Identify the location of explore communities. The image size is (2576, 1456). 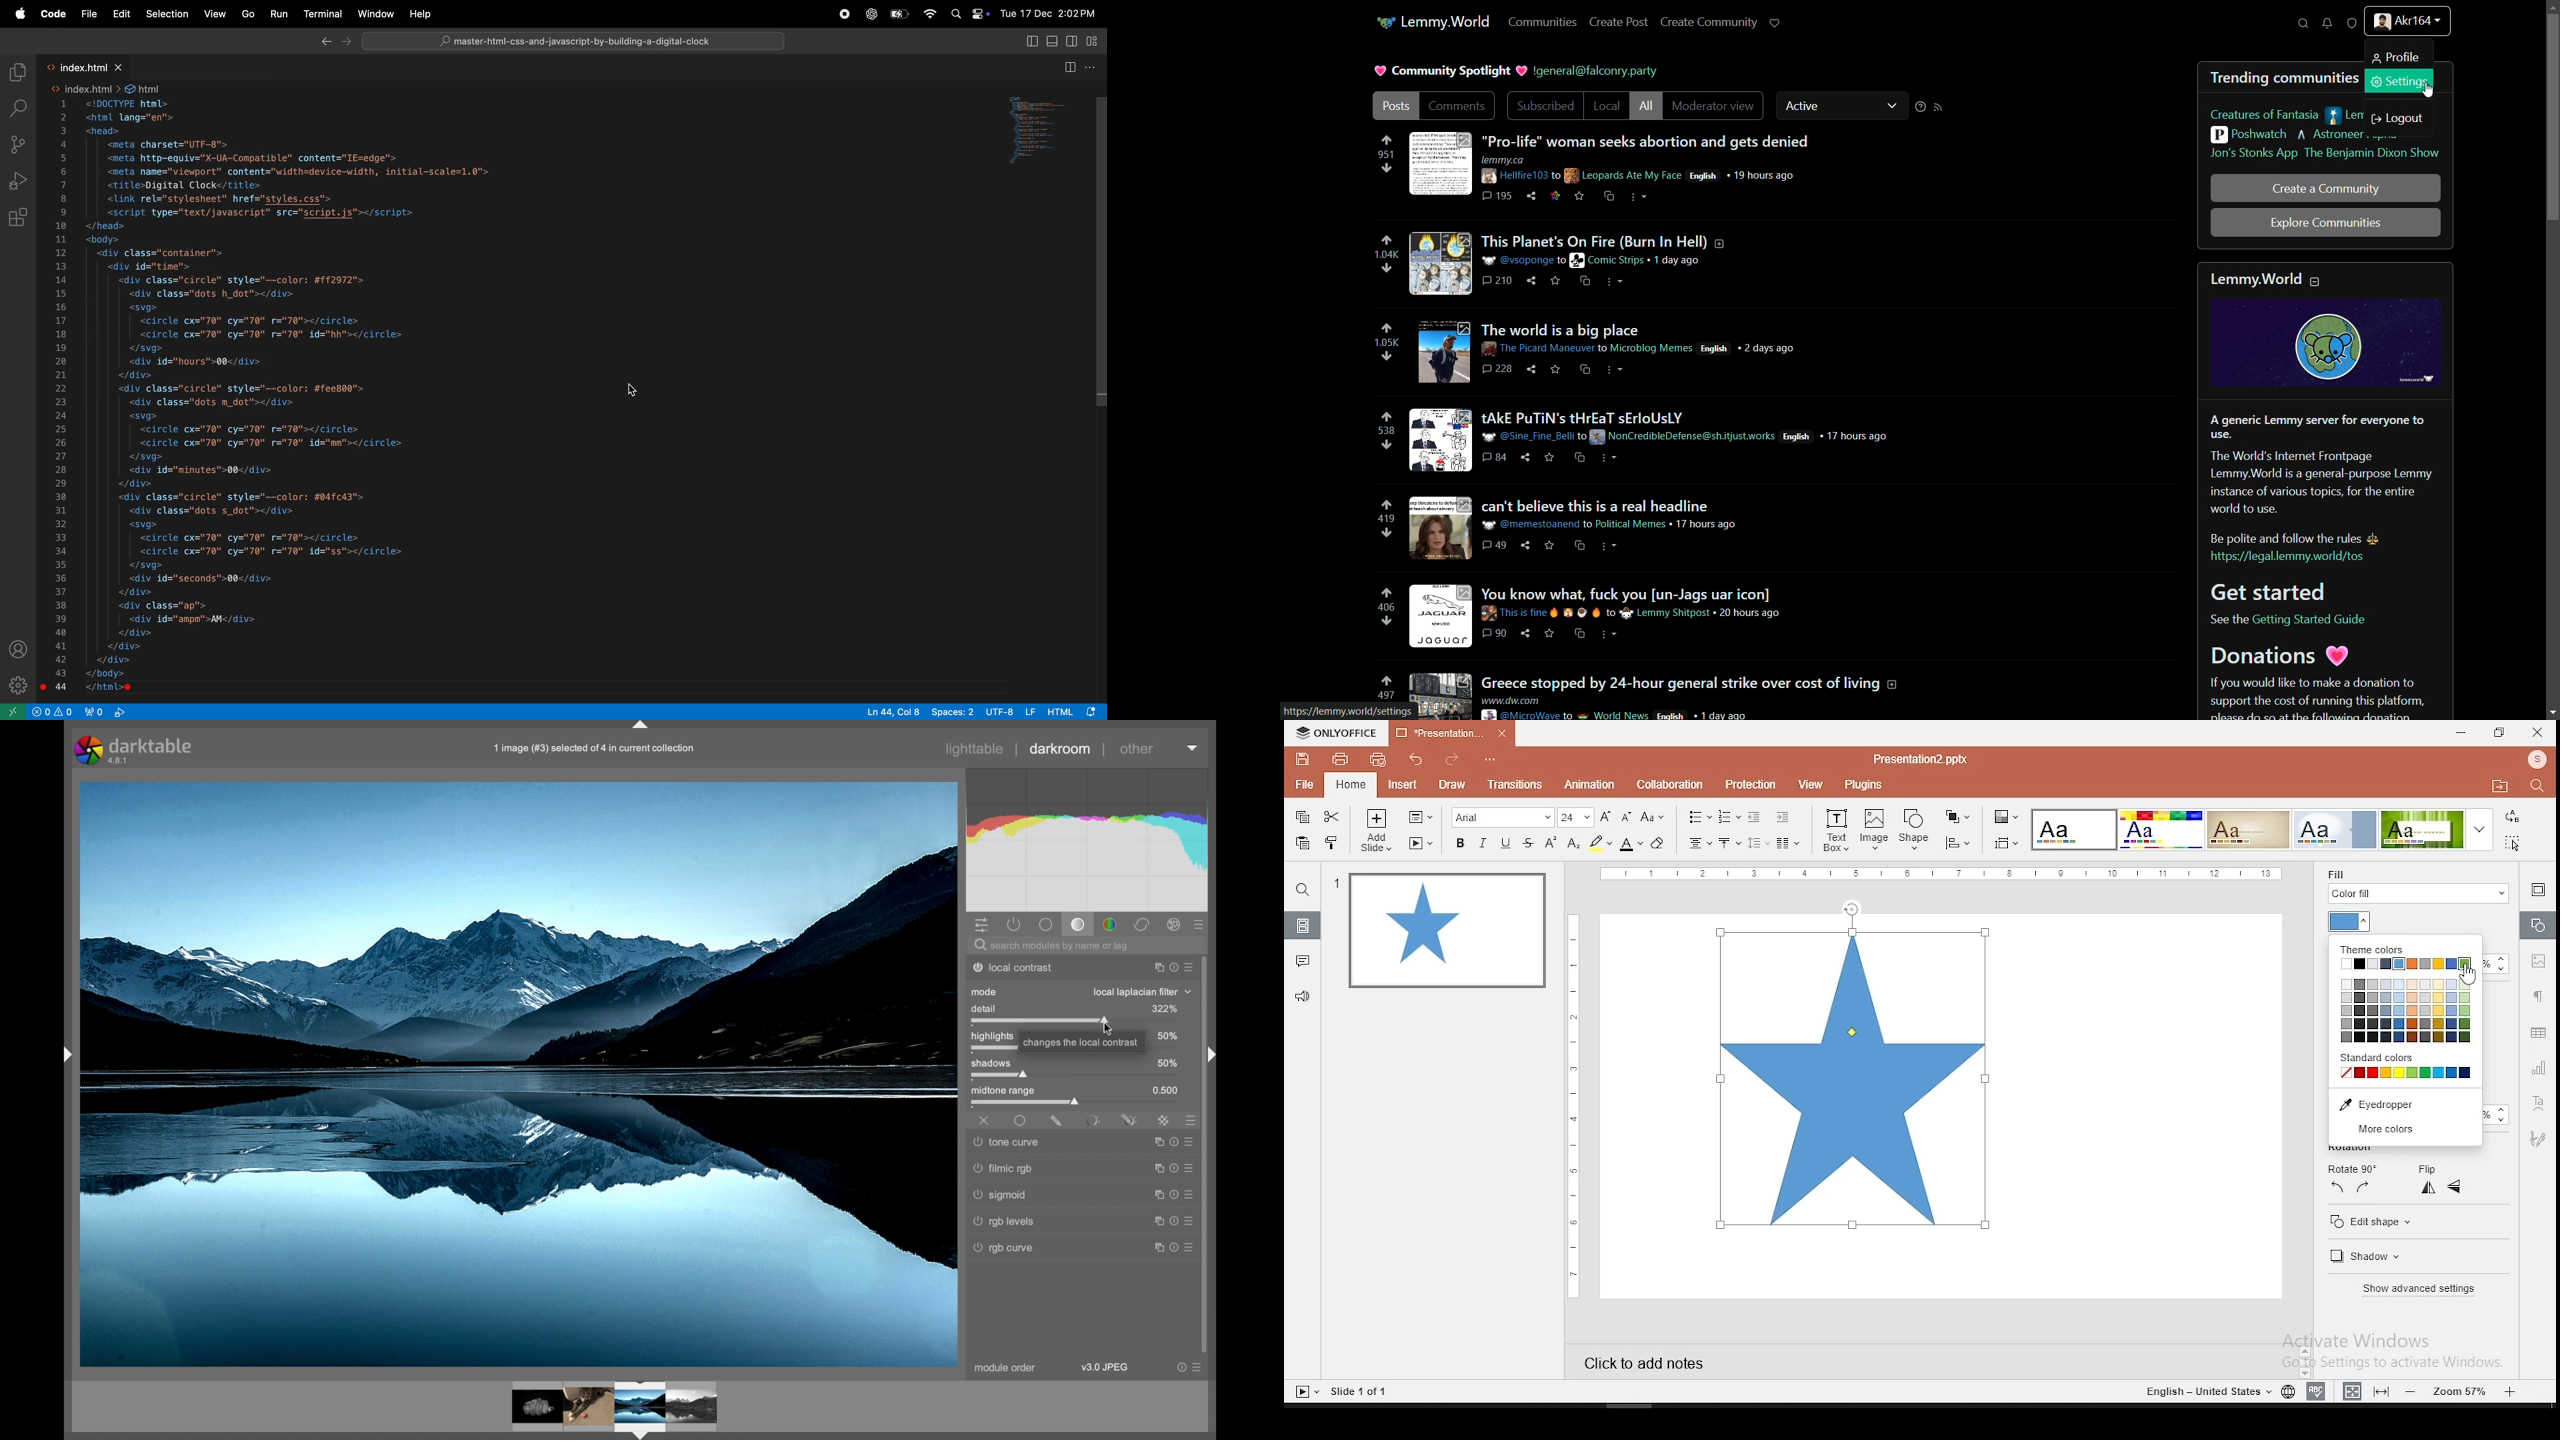
(2326, 223).